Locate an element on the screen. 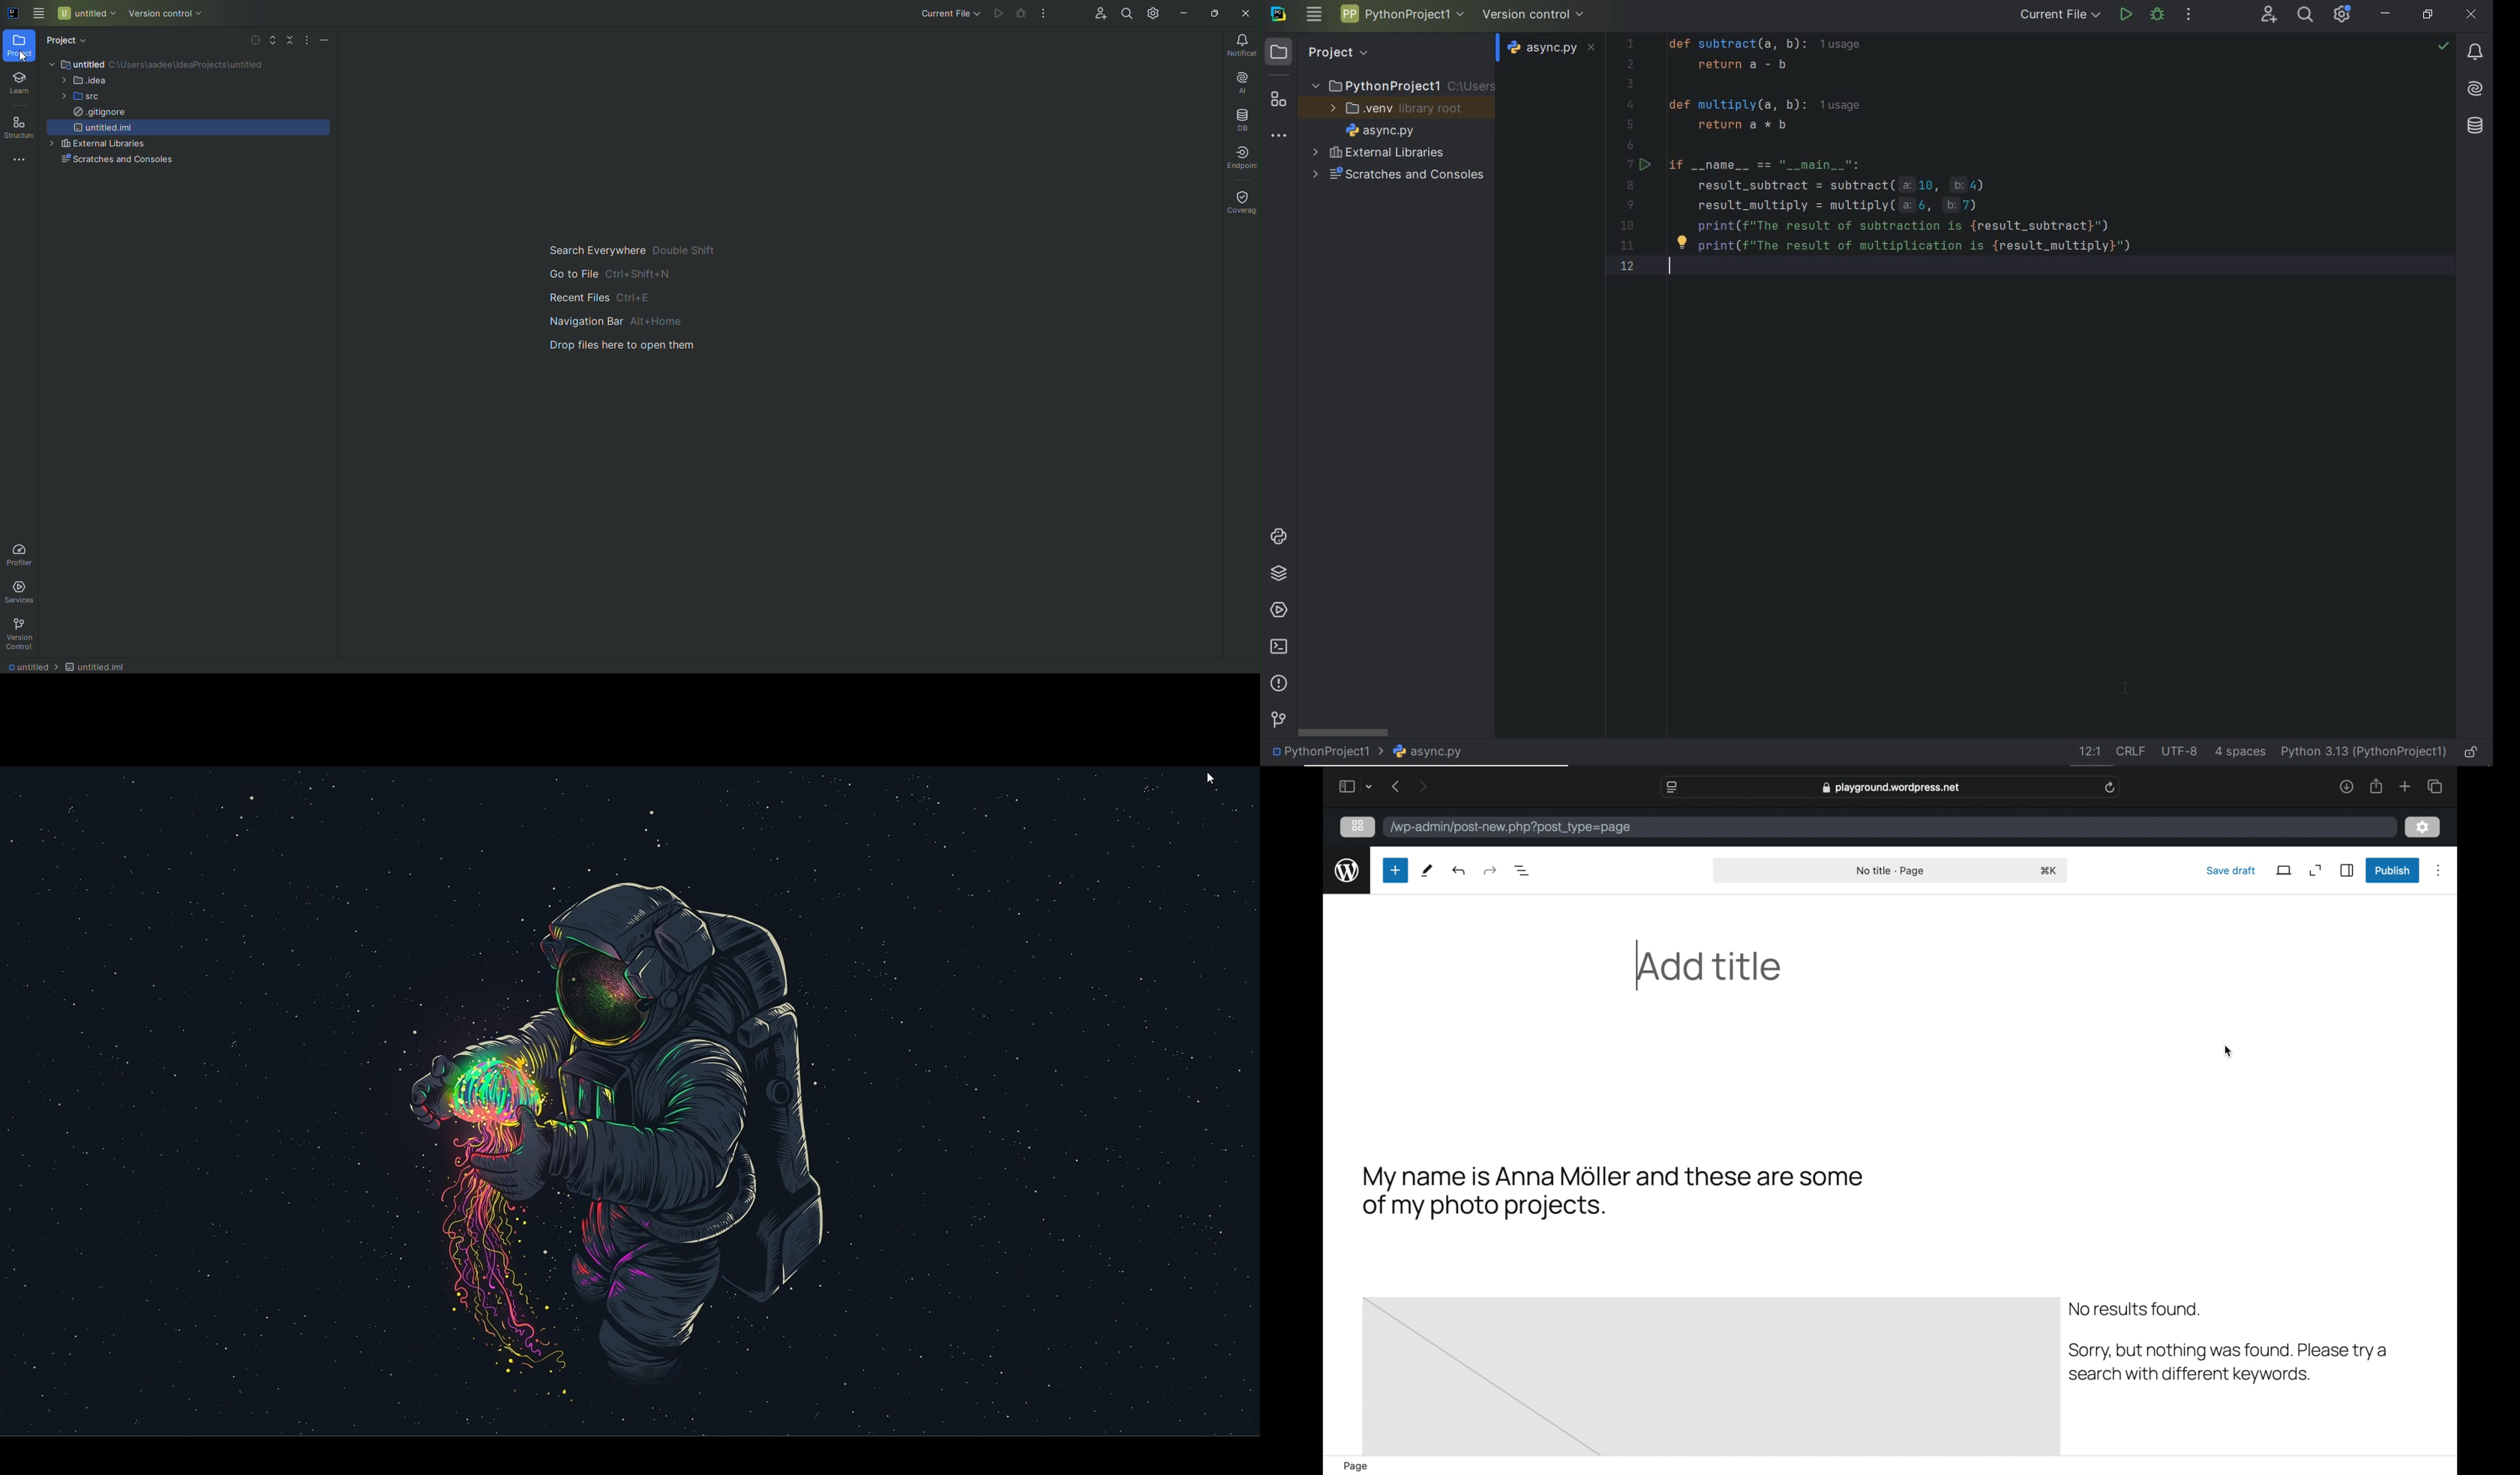 Image resolution: width=2520 pixels, height=1484 pixels. desktop screen is located at coordinates (629, 1106).